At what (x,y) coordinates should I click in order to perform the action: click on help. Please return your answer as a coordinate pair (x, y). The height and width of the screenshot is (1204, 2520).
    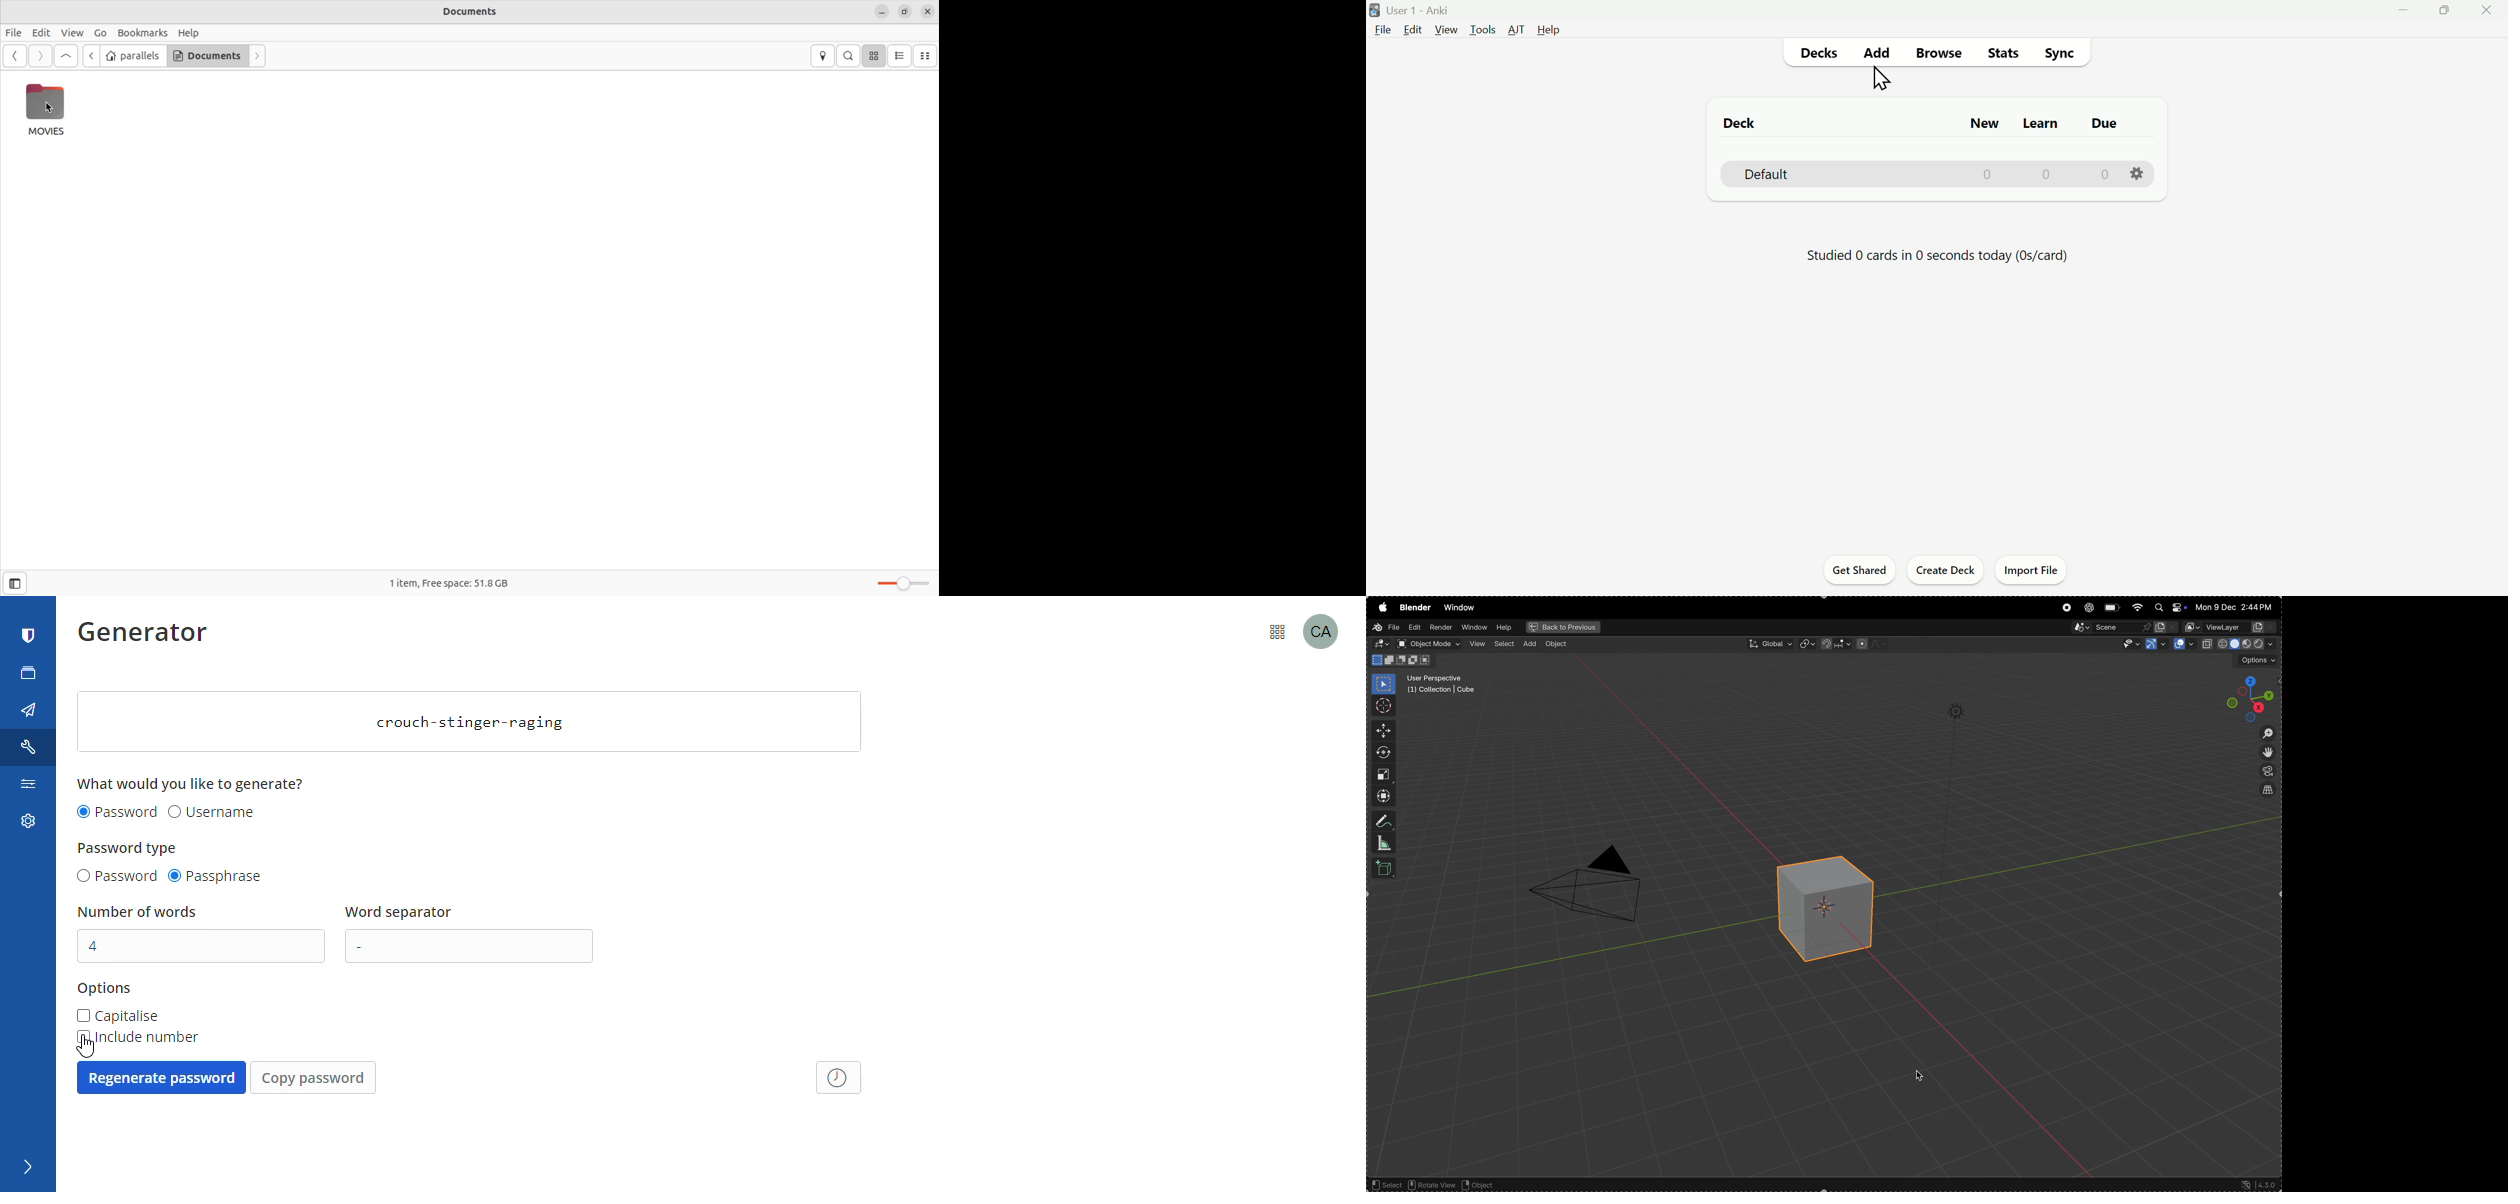
    Looking at the image, I should click on (1505, 627).